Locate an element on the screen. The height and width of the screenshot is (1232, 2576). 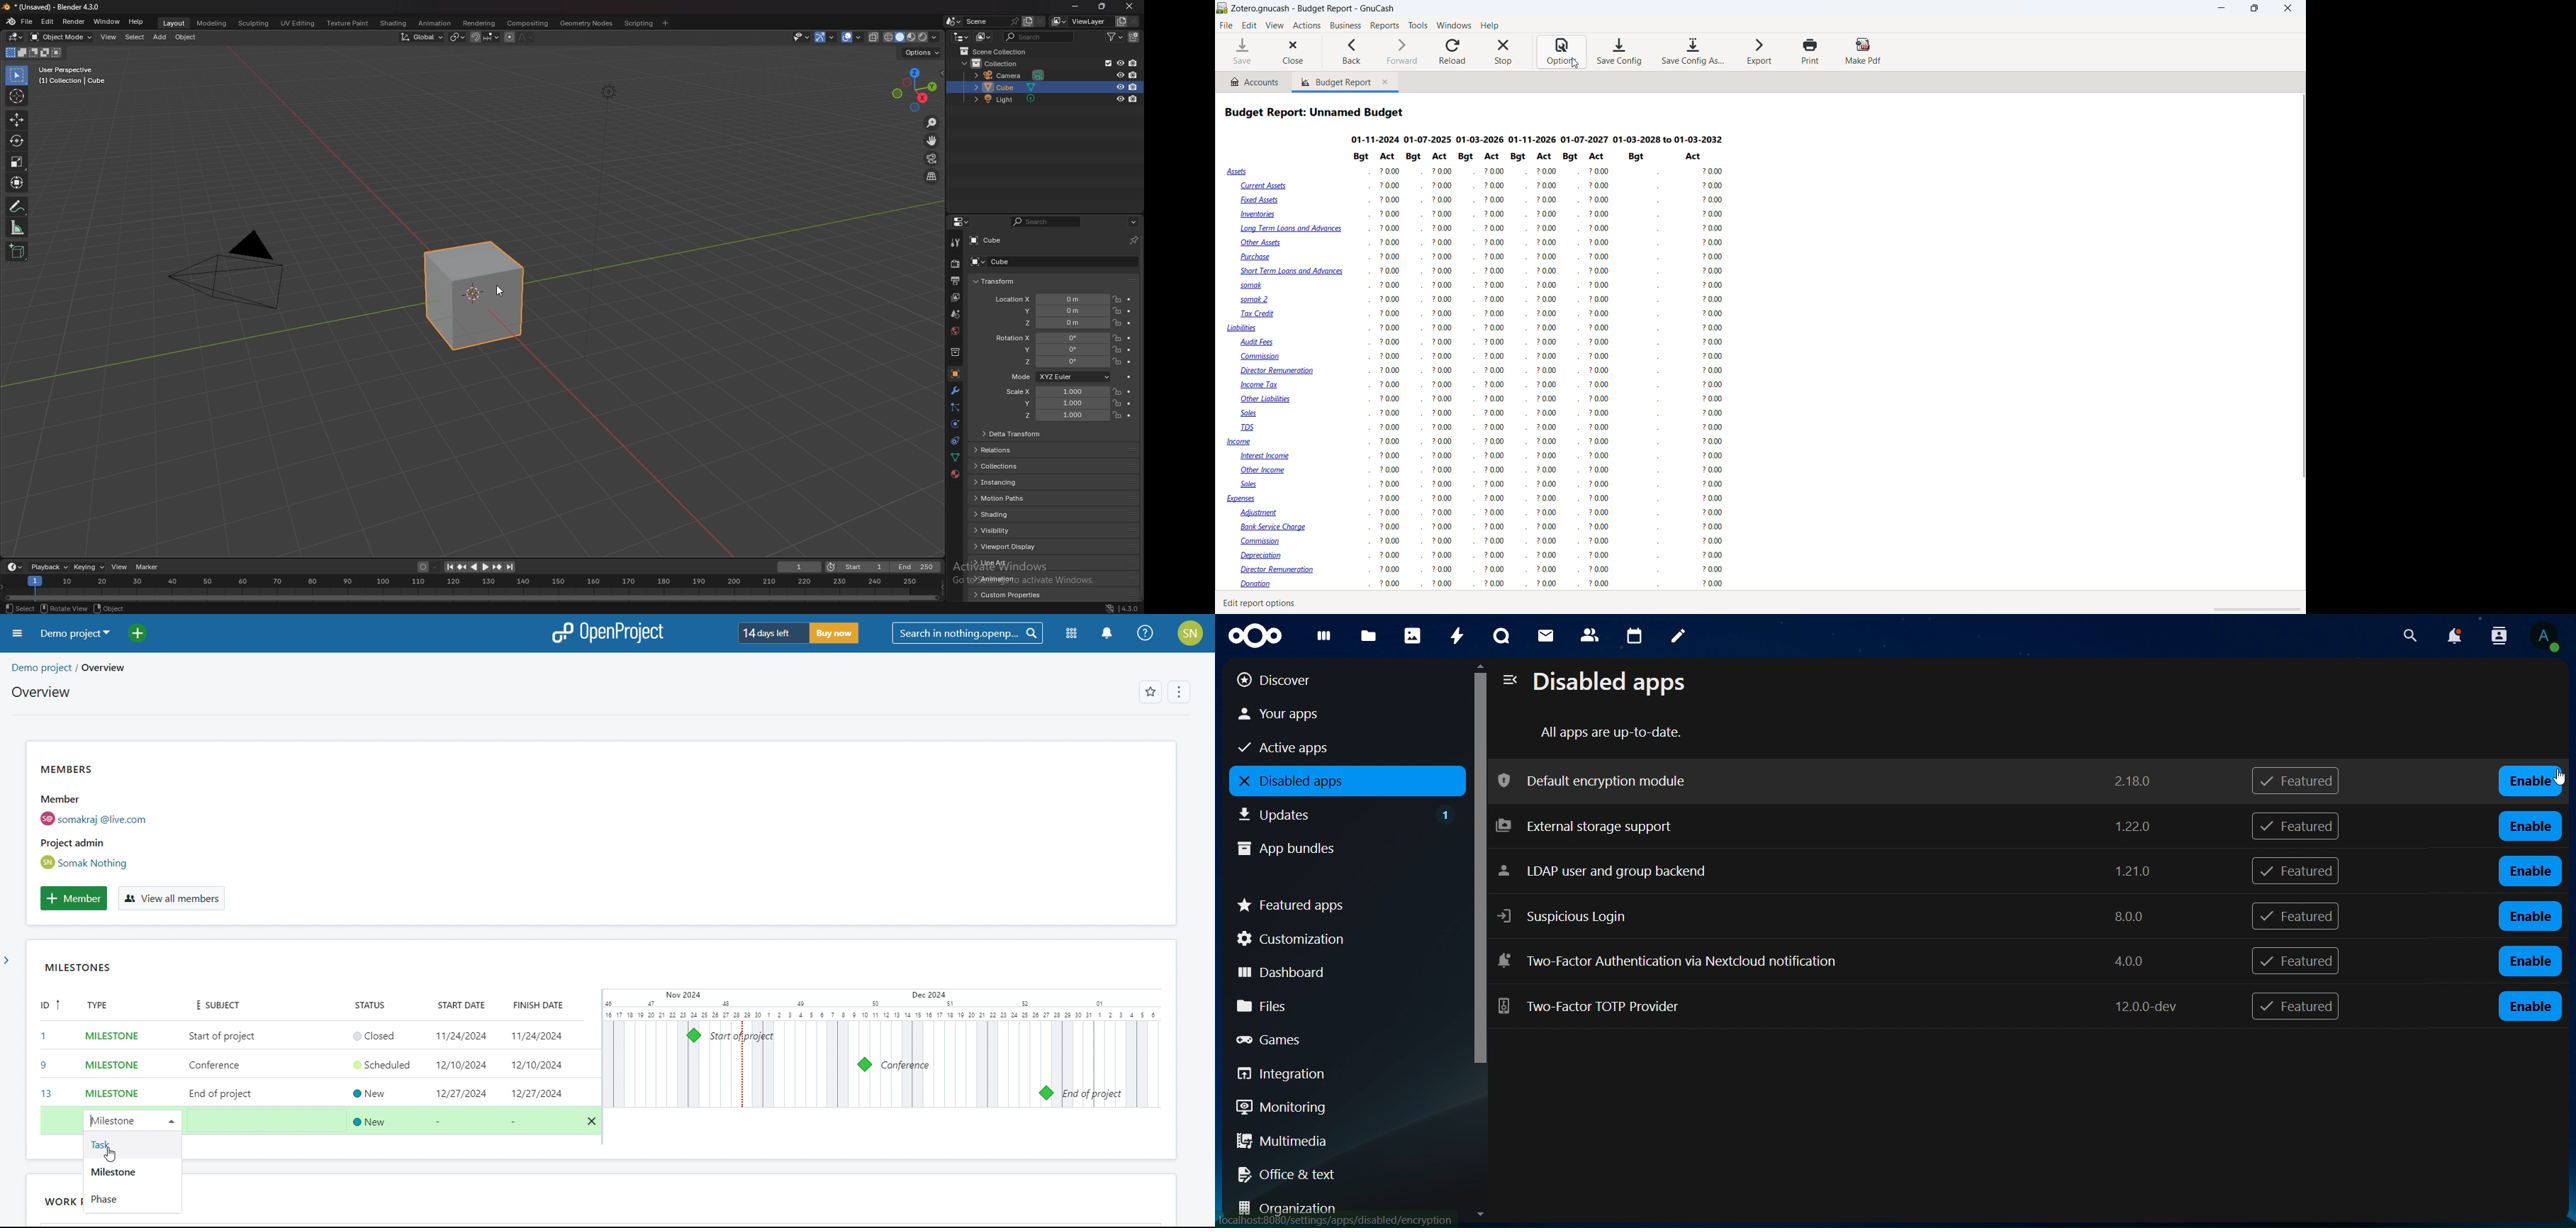
disabled apps is located at coordinates (1343, 781).